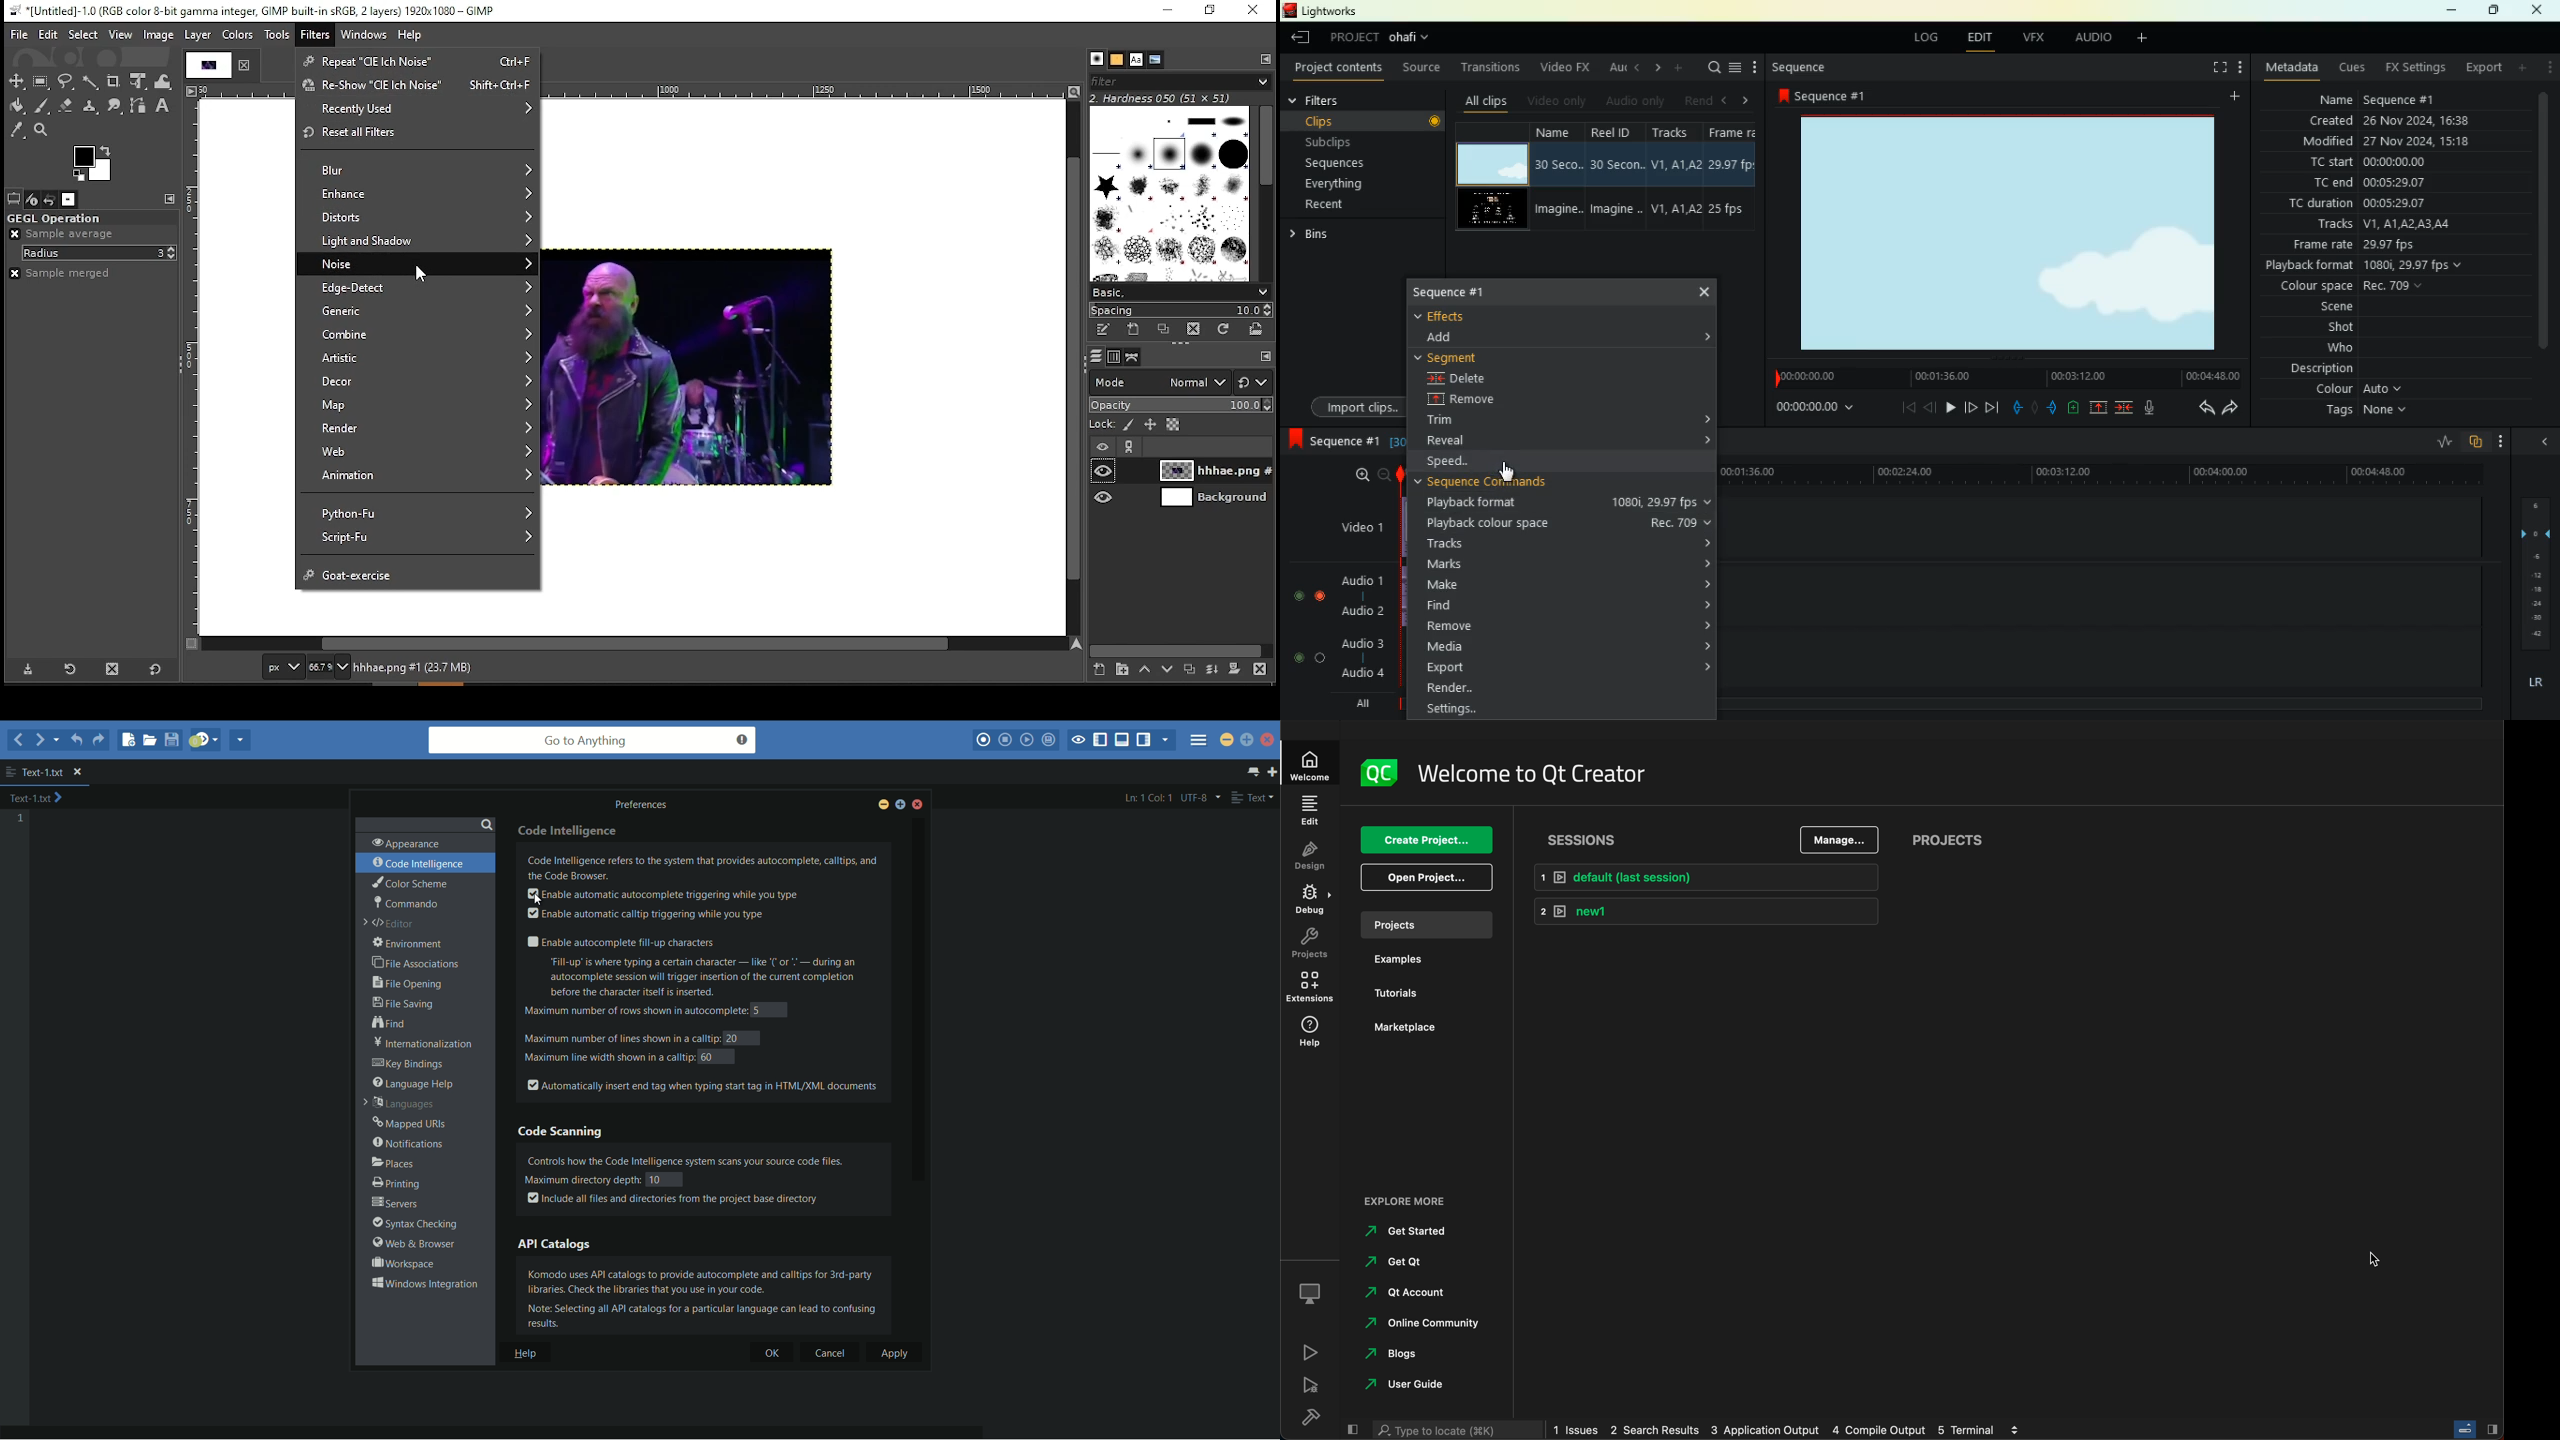 This screenshot has width=2576, height=1456. What do you see at coordinates (1127, 448) in the screenshot?
I see `link` at bounding box center [1127, 448].